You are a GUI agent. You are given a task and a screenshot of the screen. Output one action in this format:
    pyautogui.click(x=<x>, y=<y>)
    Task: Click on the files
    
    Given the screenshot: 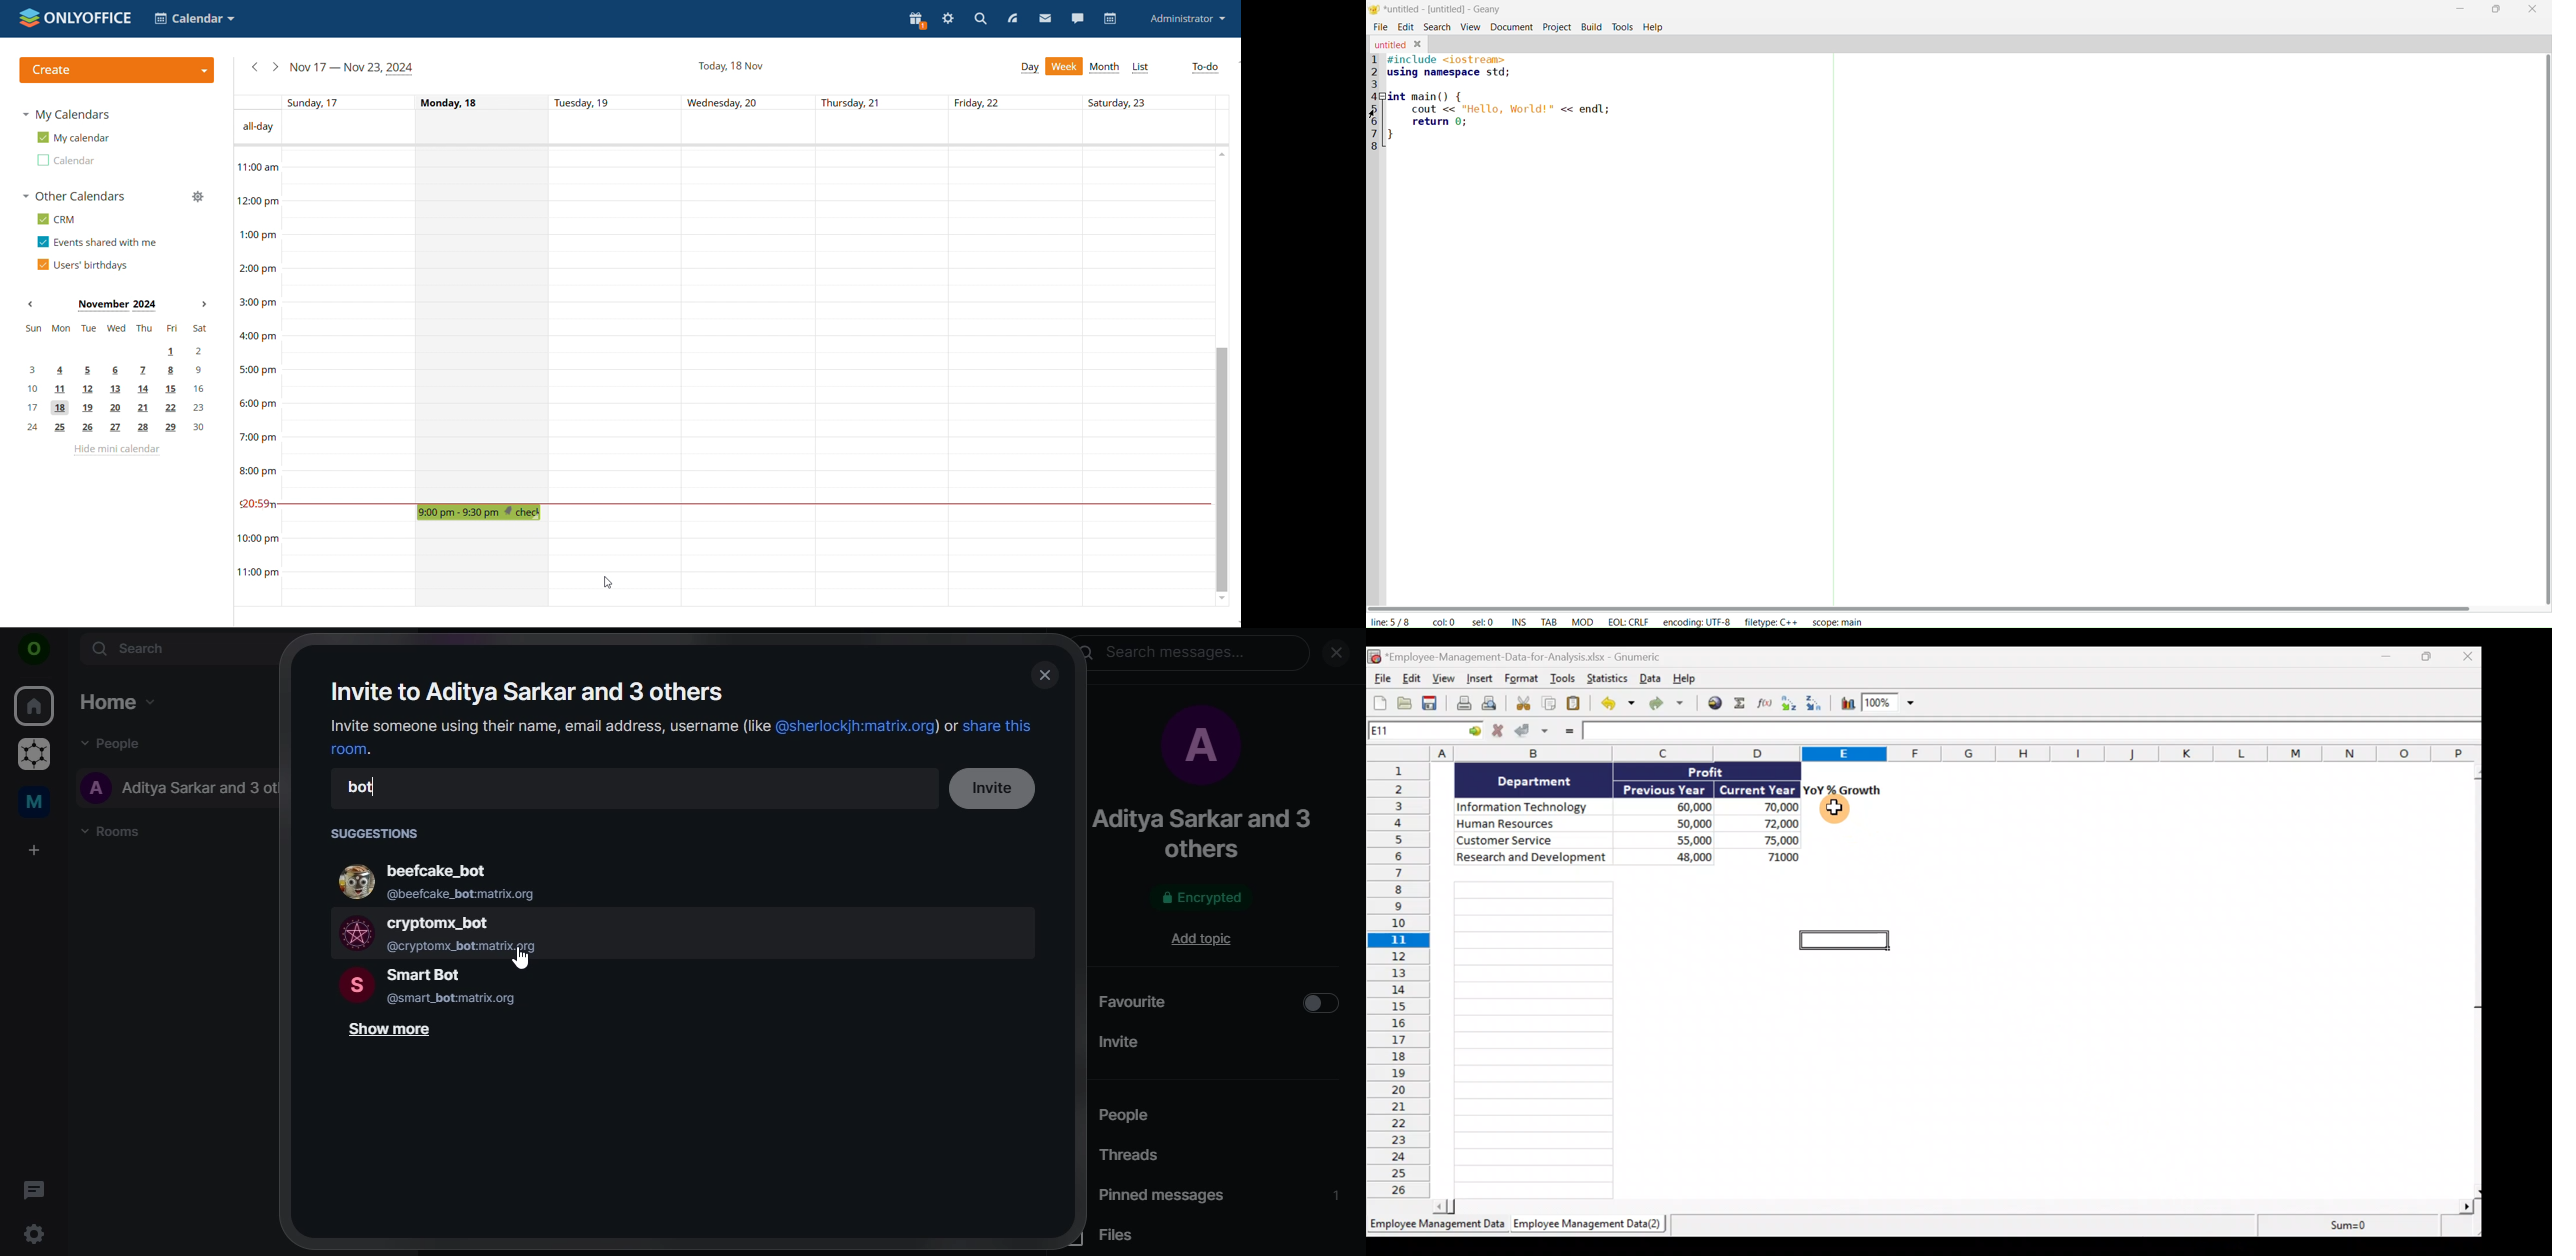 What is the action you would take?
    pyautogui.click(x=1133, y=1238)
    